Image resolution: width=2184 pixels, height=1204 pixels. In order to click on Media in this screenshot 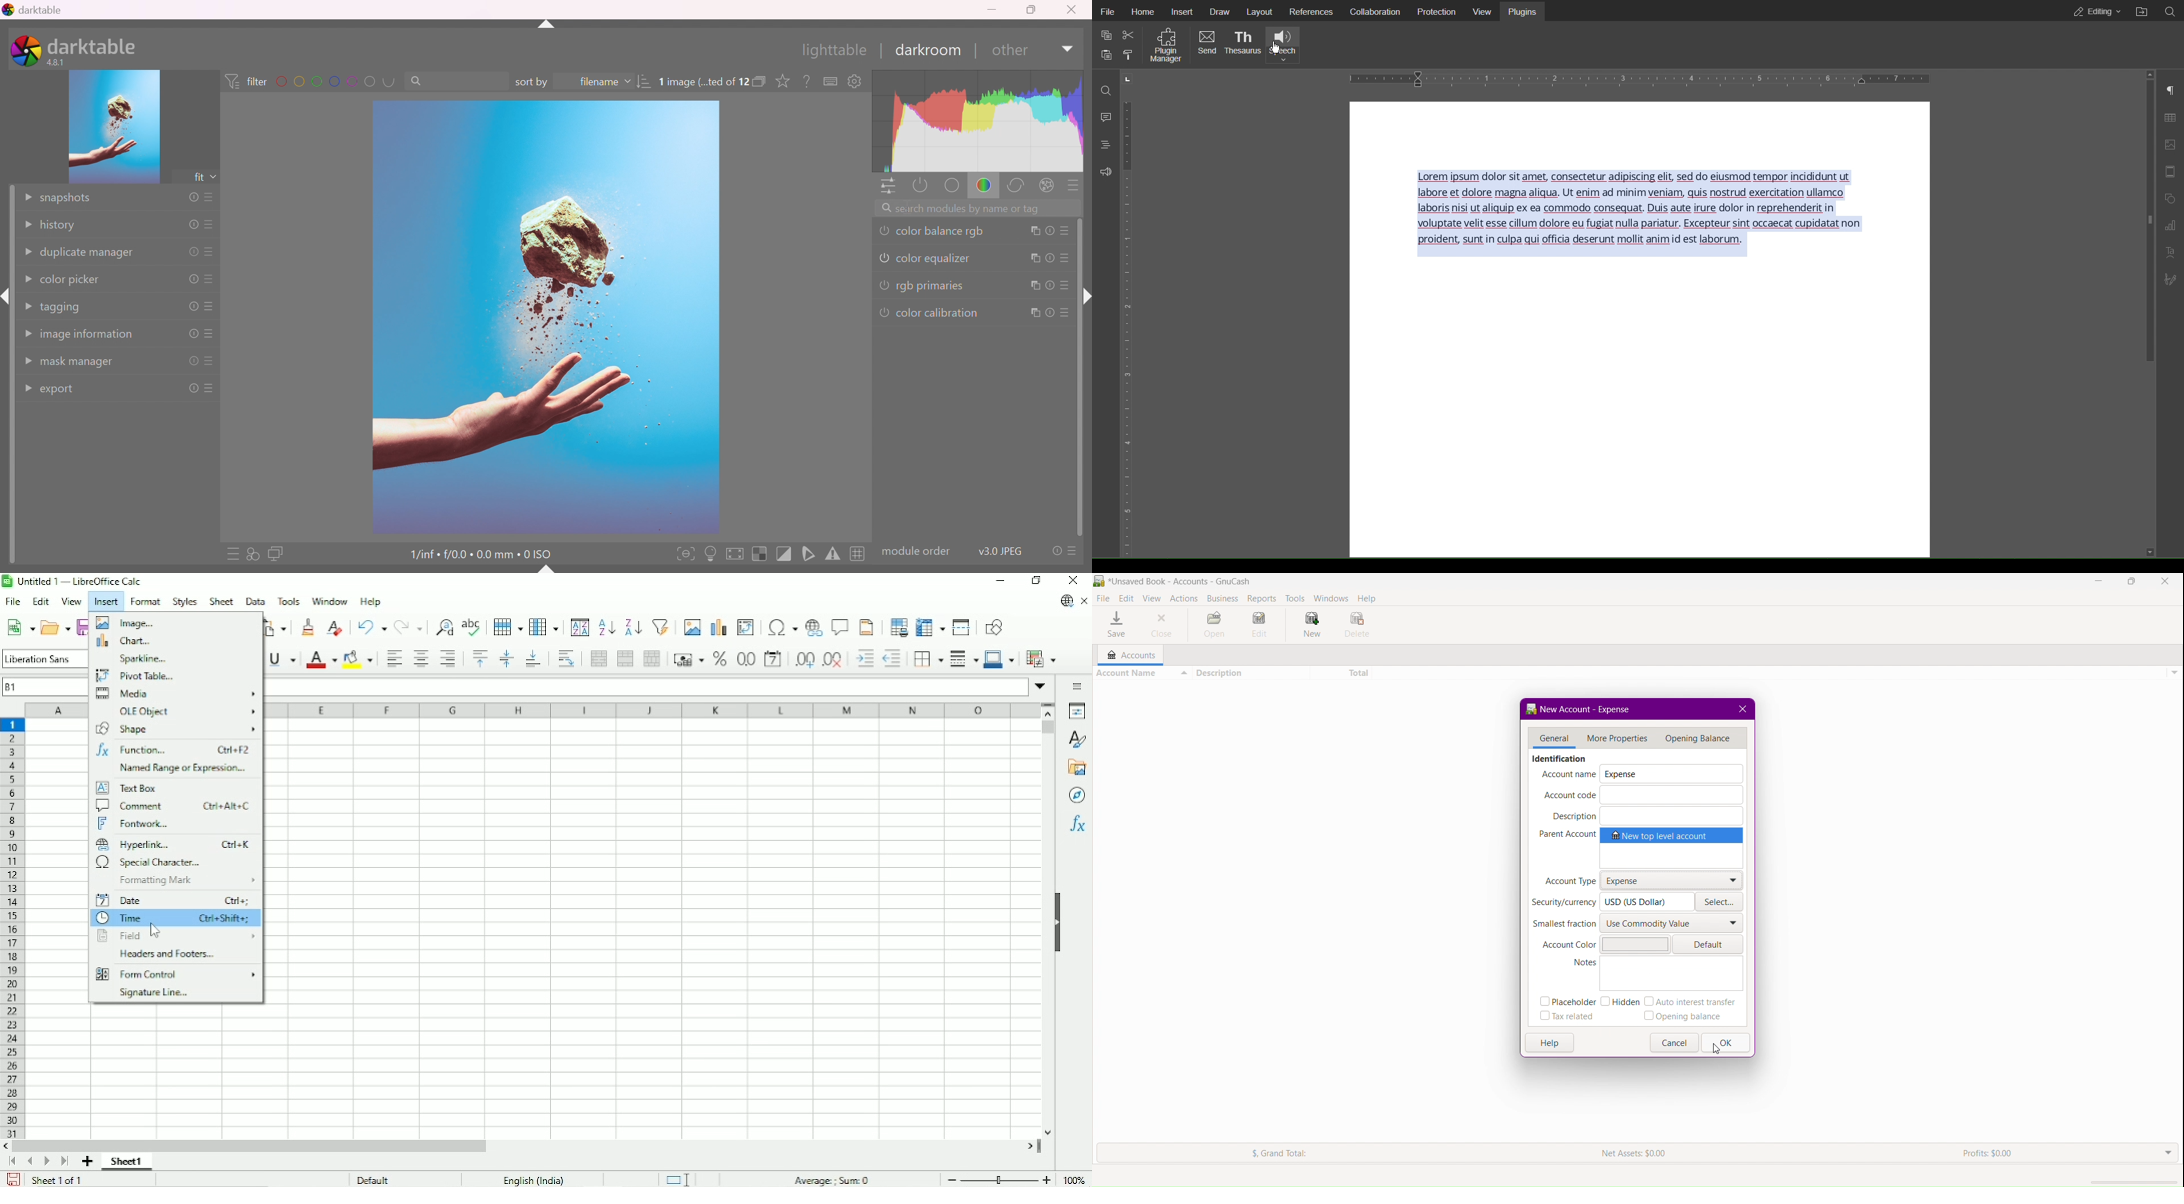, I will do `click(177, 695)`.